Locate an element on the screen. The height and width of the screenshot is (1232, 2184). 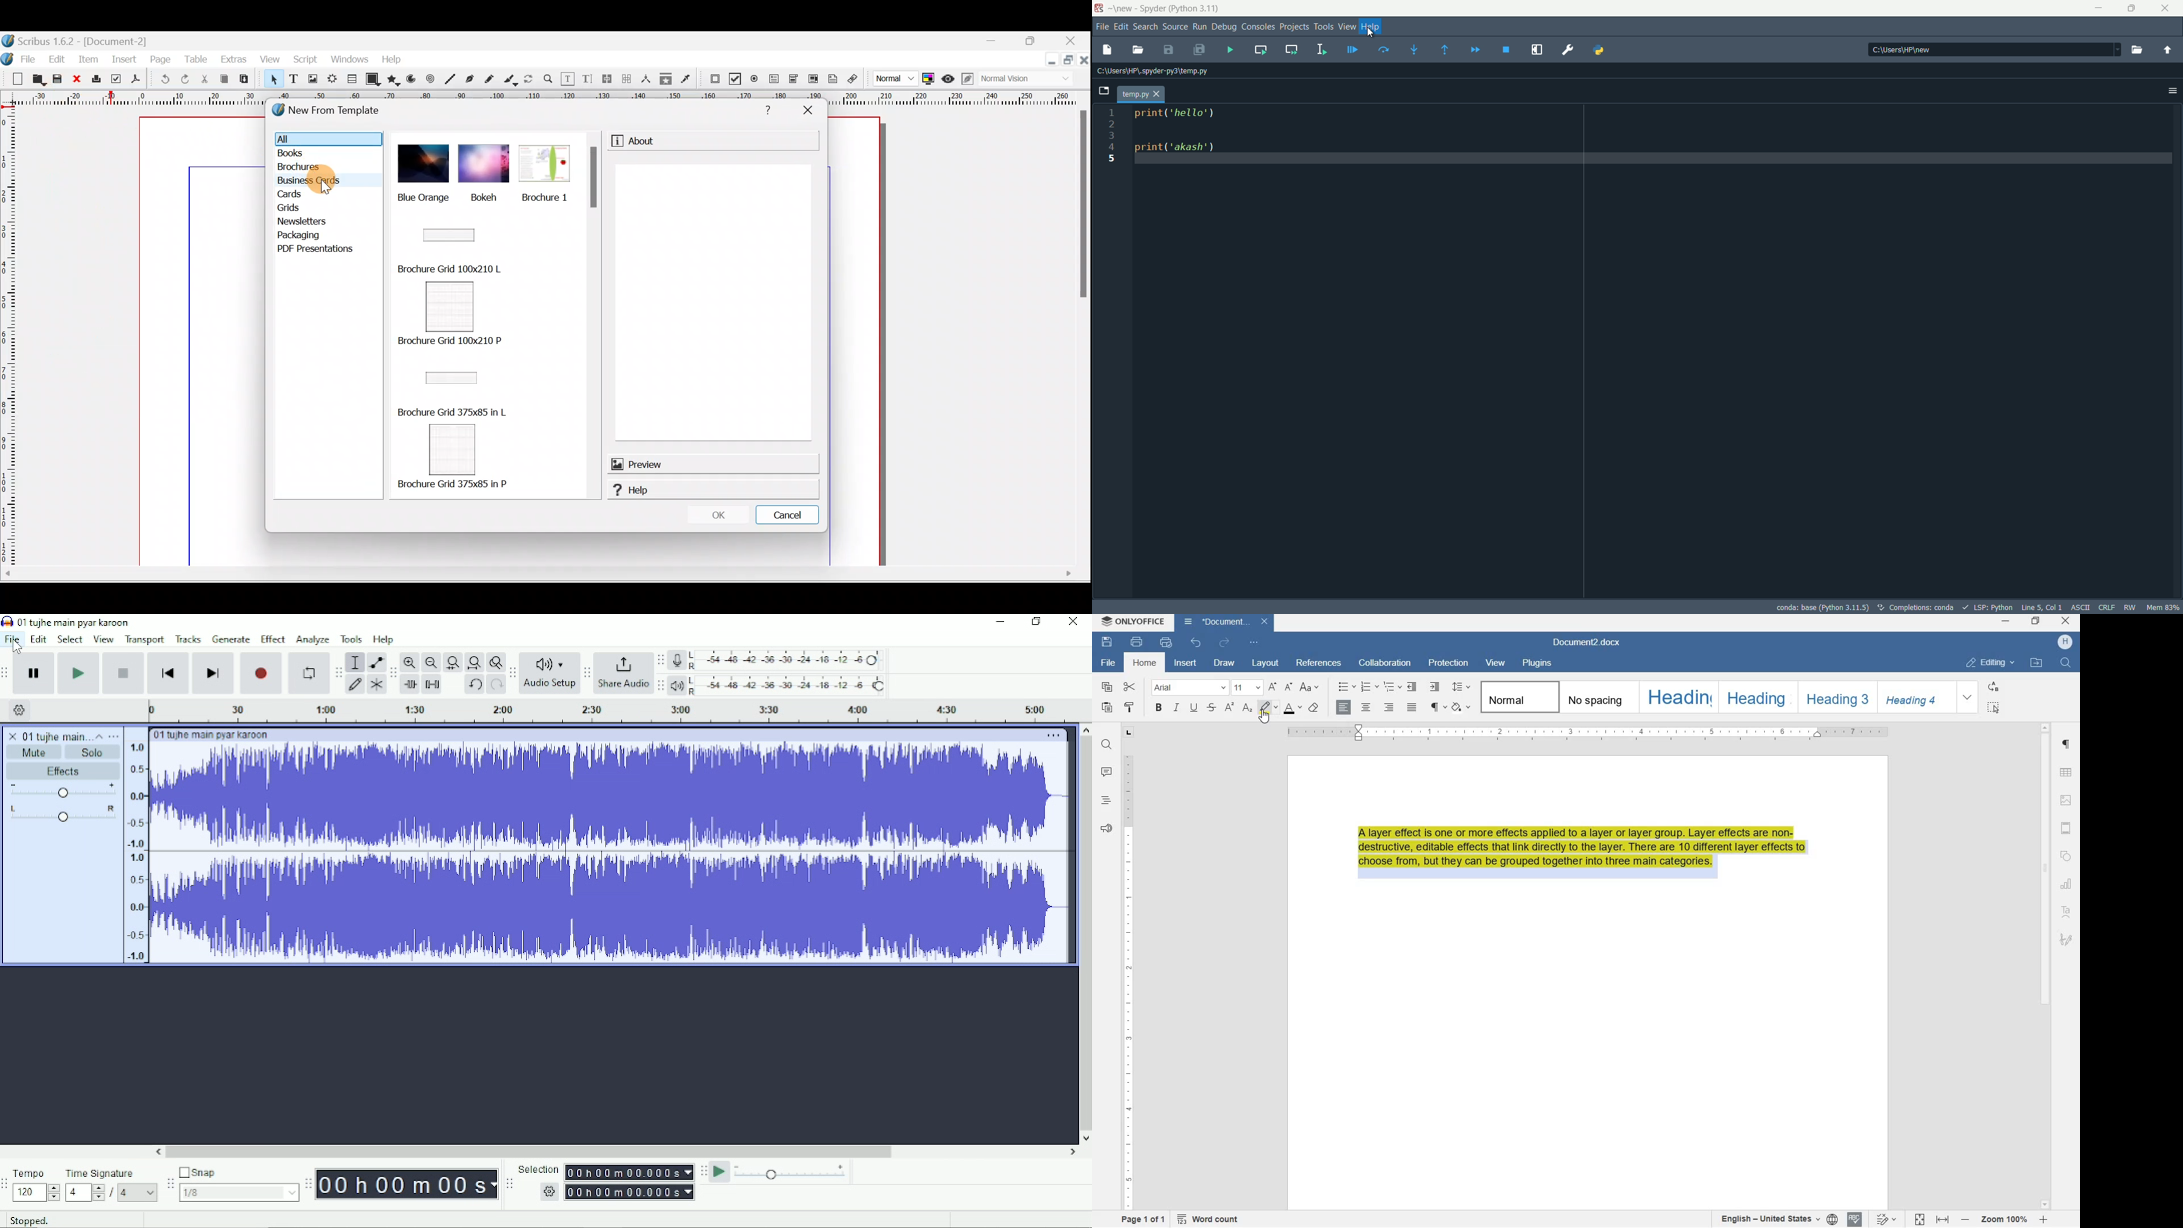
Audacity playback meter toolbar is located at coordinates (662, 685).